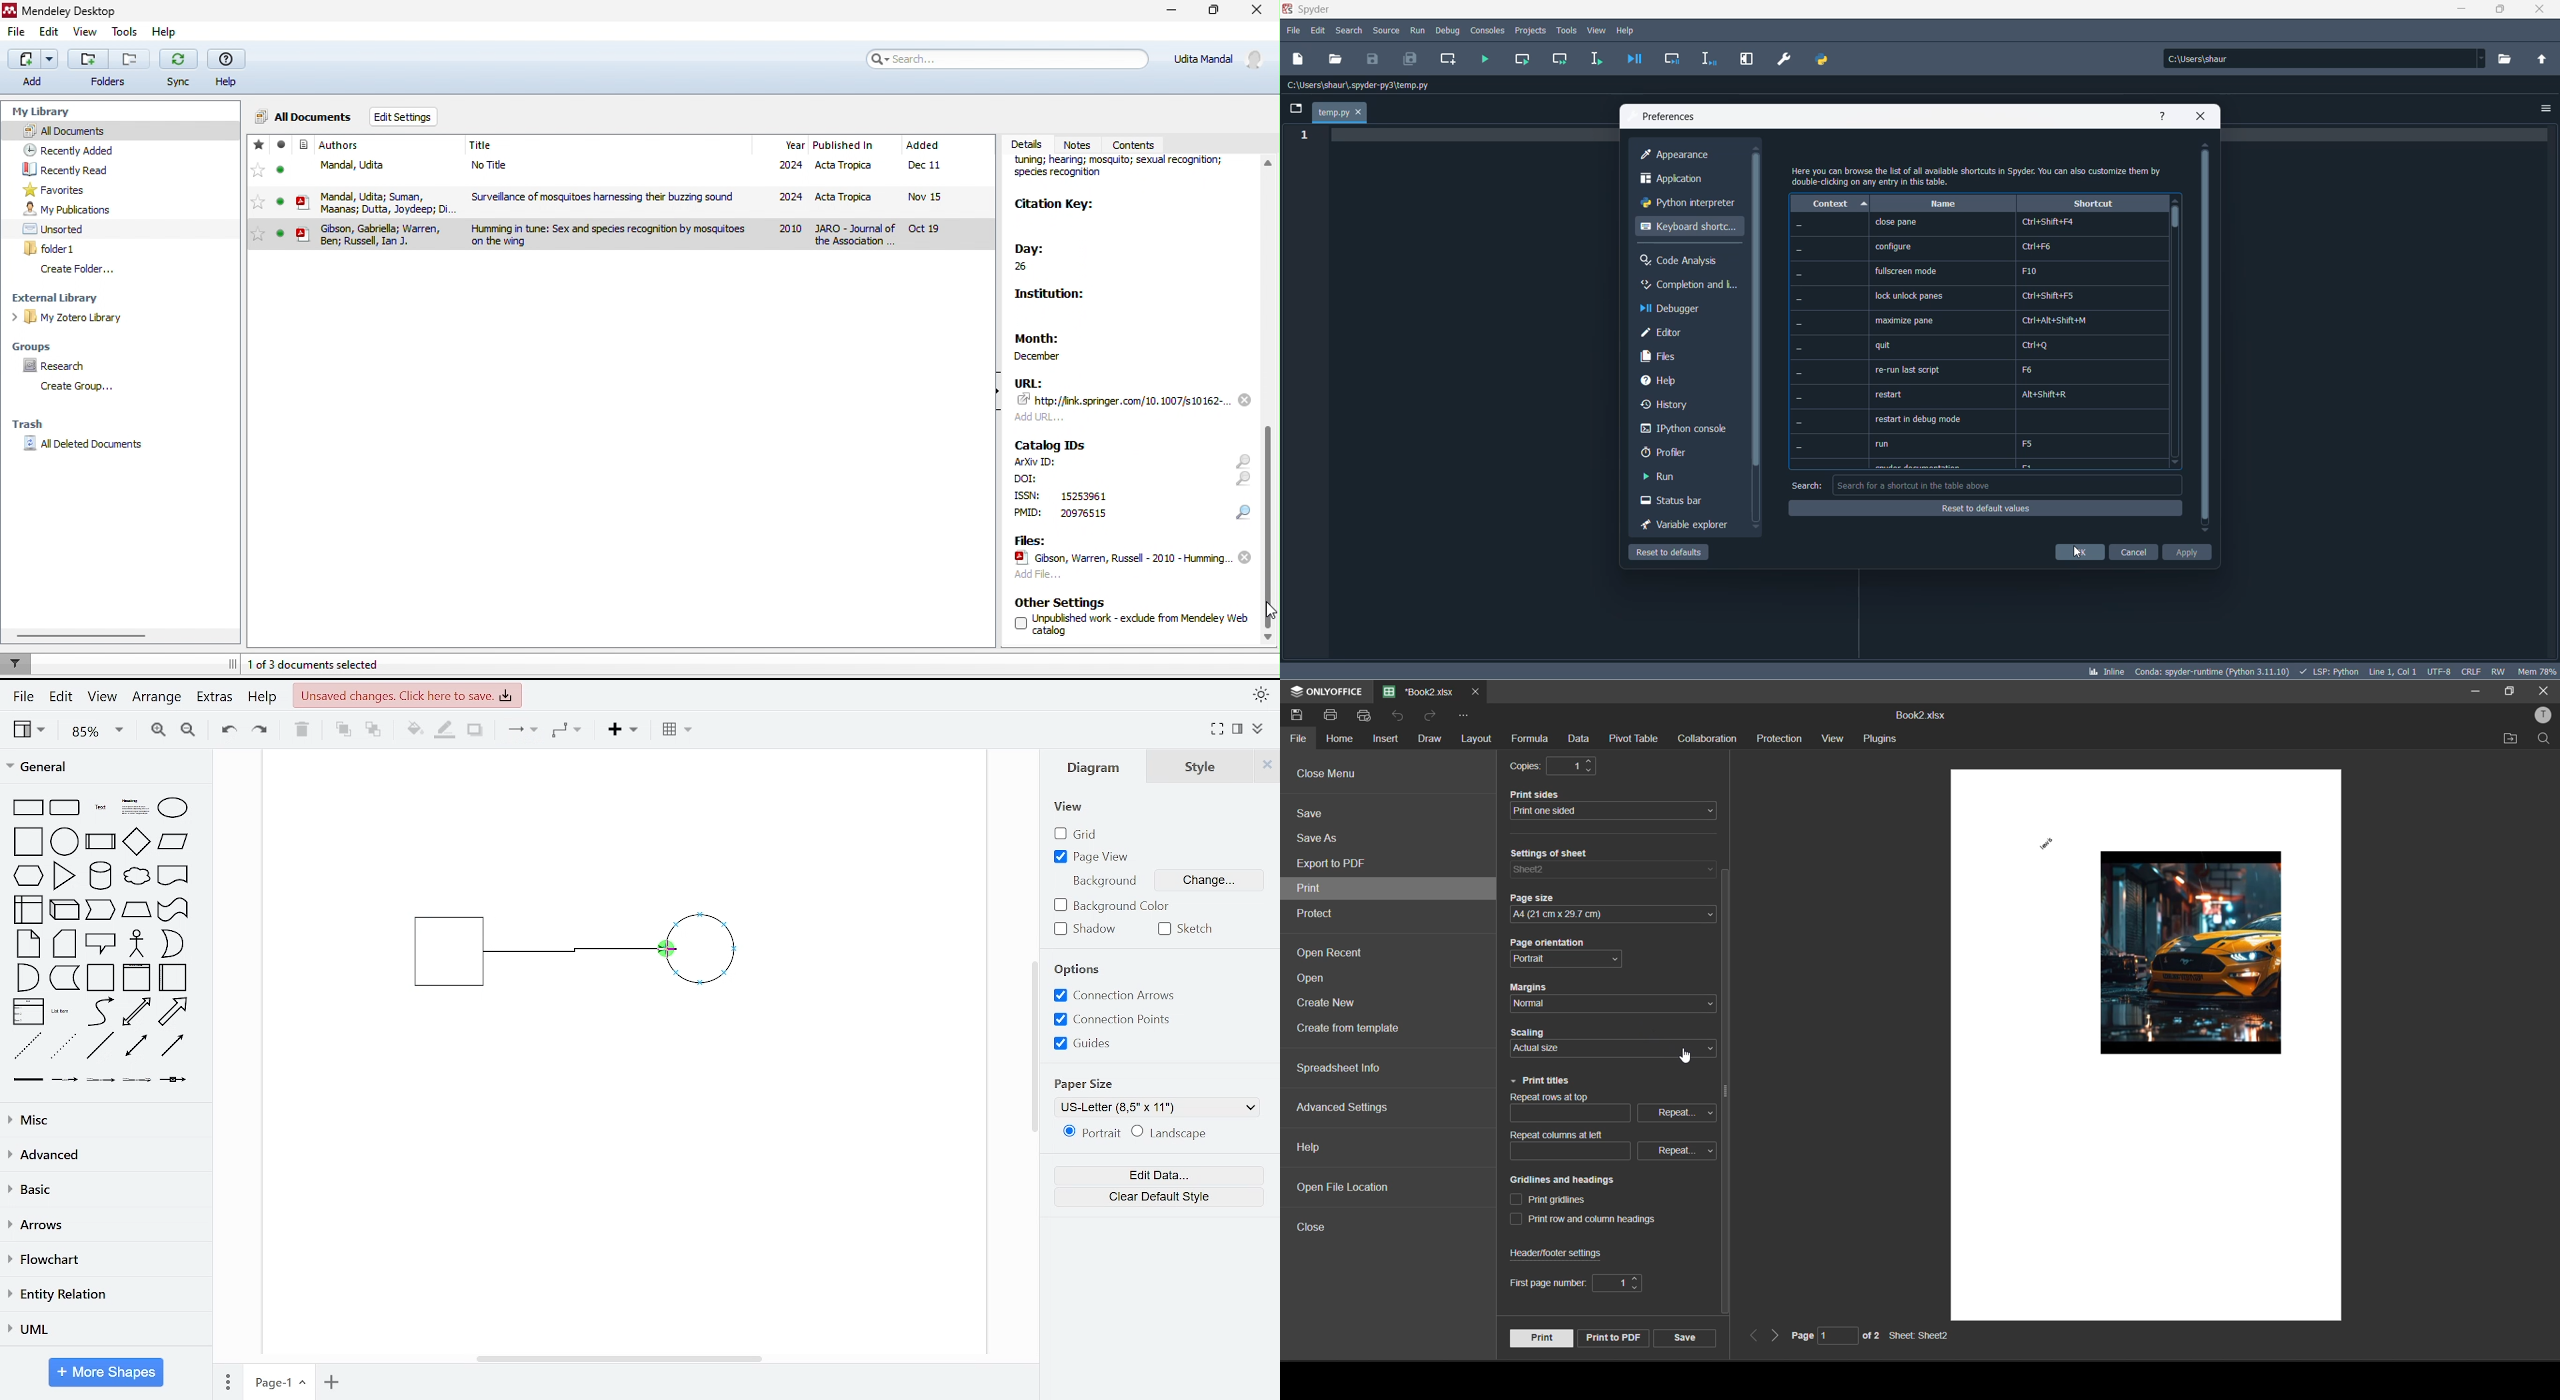 The width and height of the screenshot is (2576, 1400). What do you see at coordinates (1339, 113) in the screenshot?
I see `current file tab` at bounding box center [1339, 113].